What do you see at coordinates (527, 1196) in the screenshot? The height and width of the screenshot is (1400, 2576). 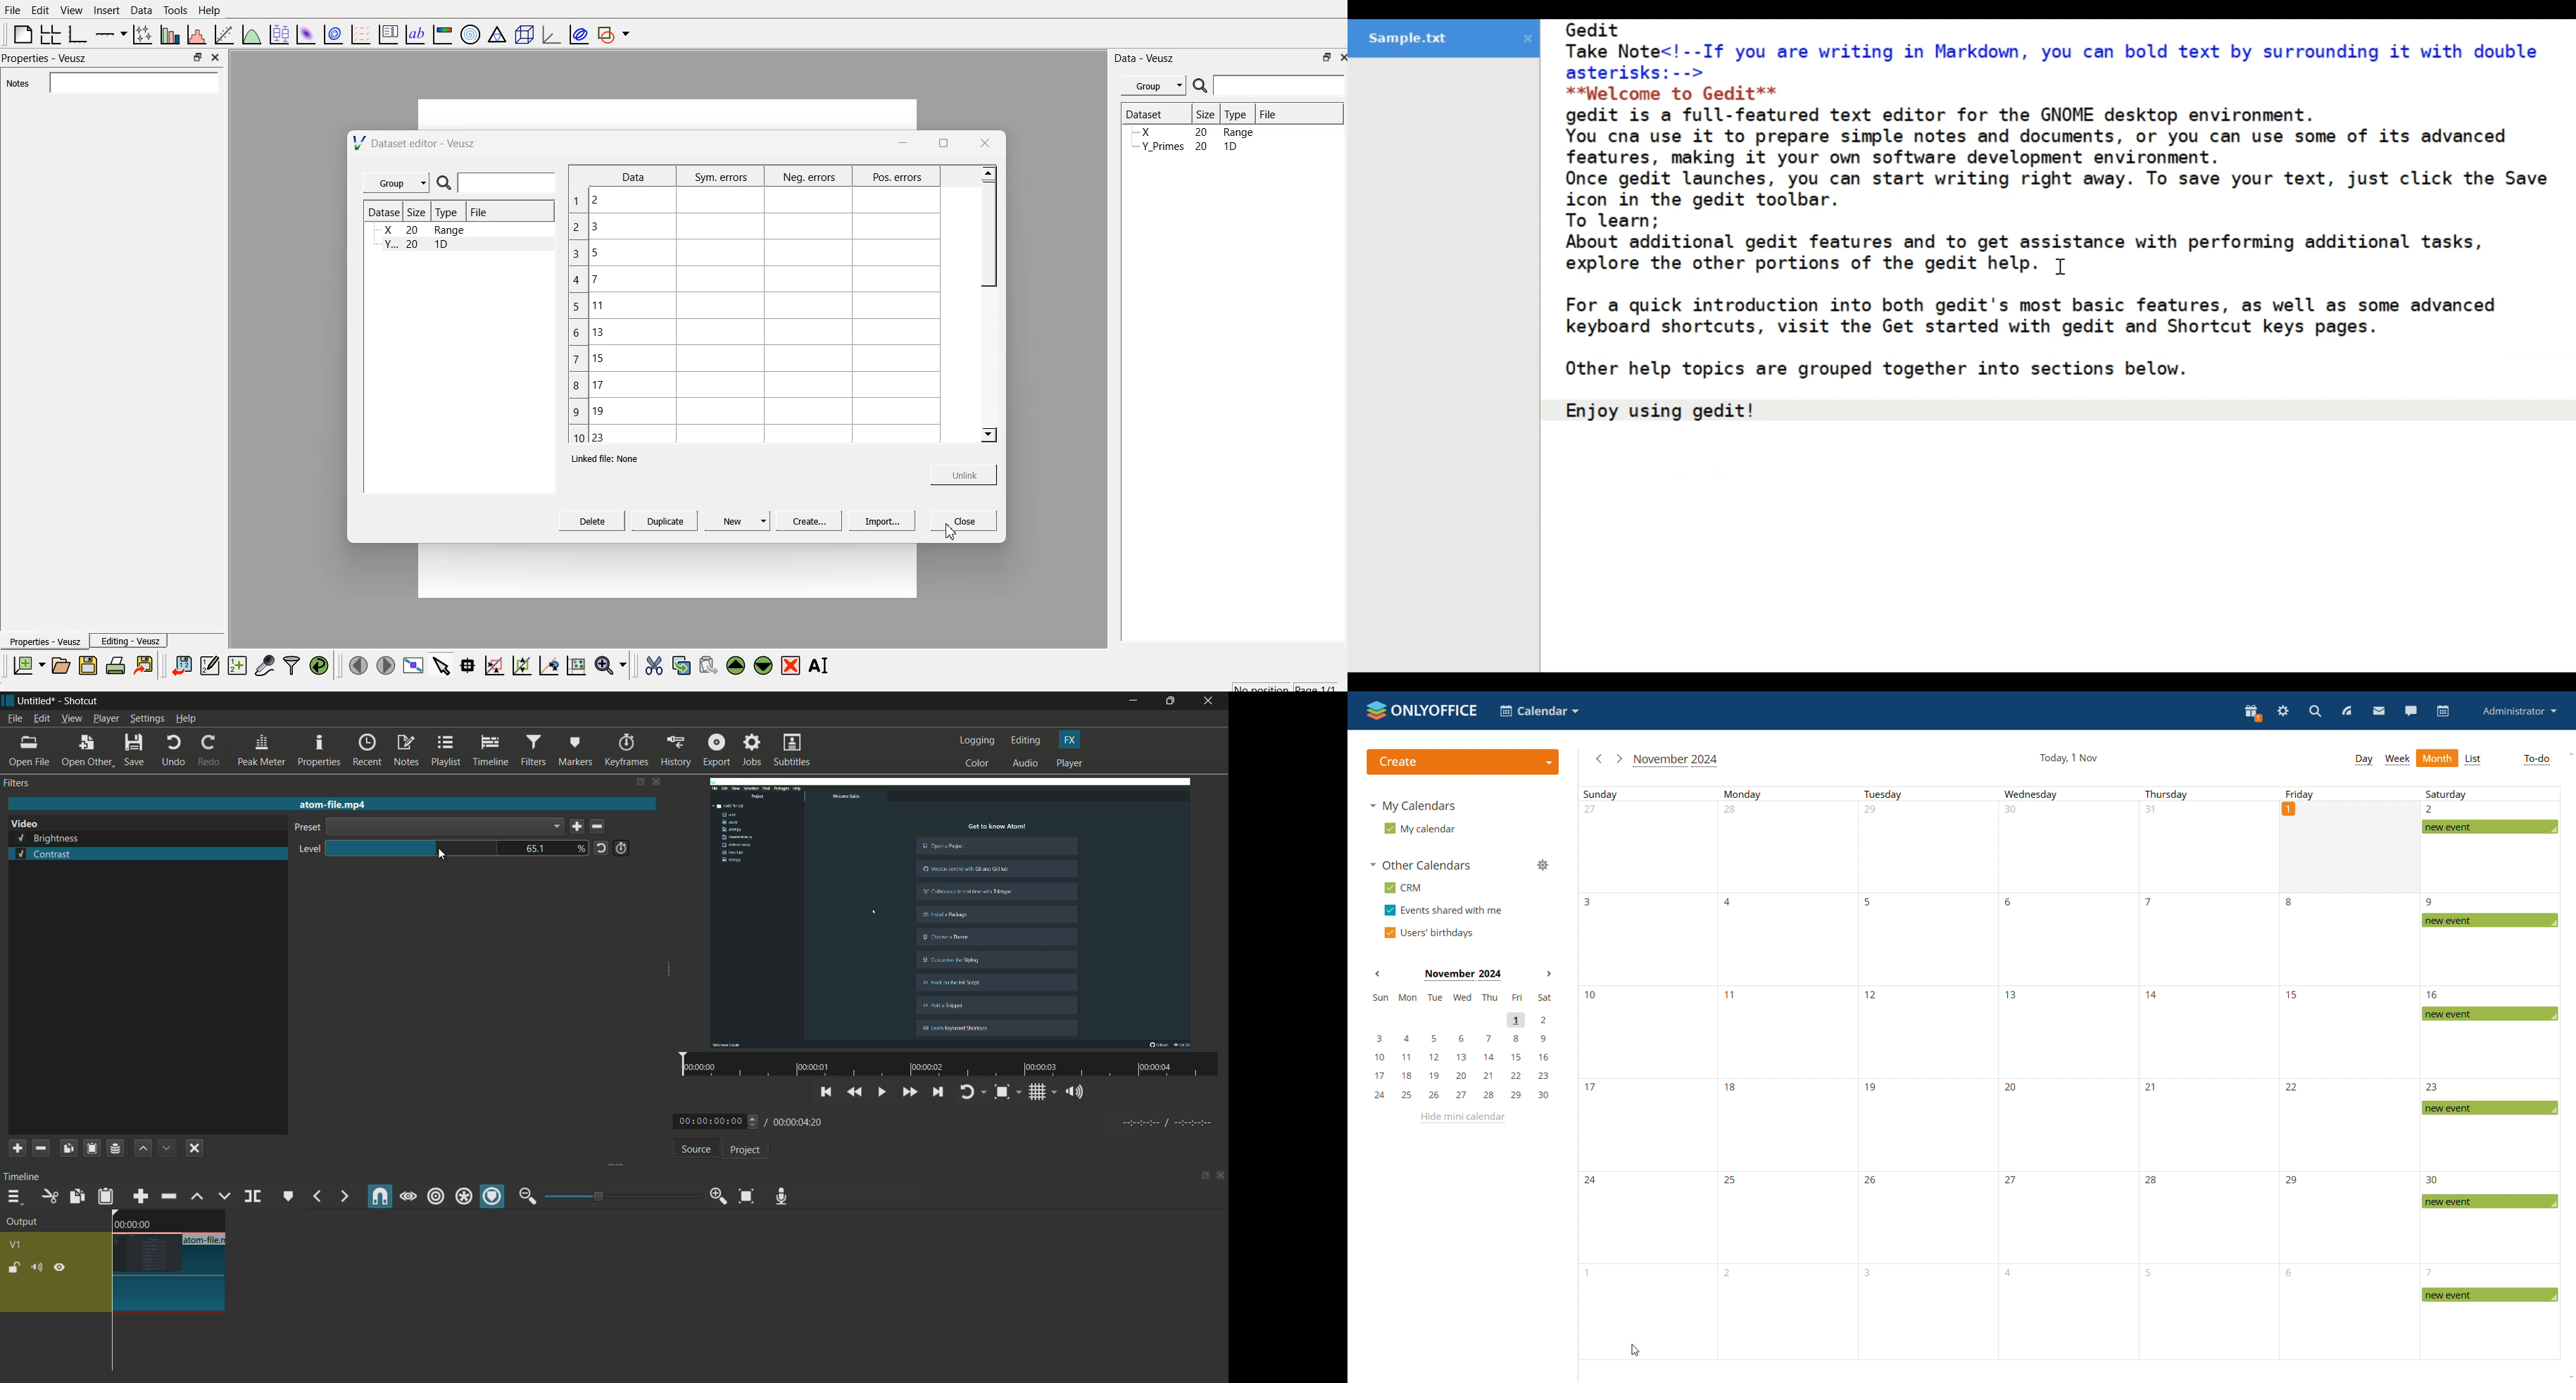 I see `zoom out` at bounding box center [527, 1196].